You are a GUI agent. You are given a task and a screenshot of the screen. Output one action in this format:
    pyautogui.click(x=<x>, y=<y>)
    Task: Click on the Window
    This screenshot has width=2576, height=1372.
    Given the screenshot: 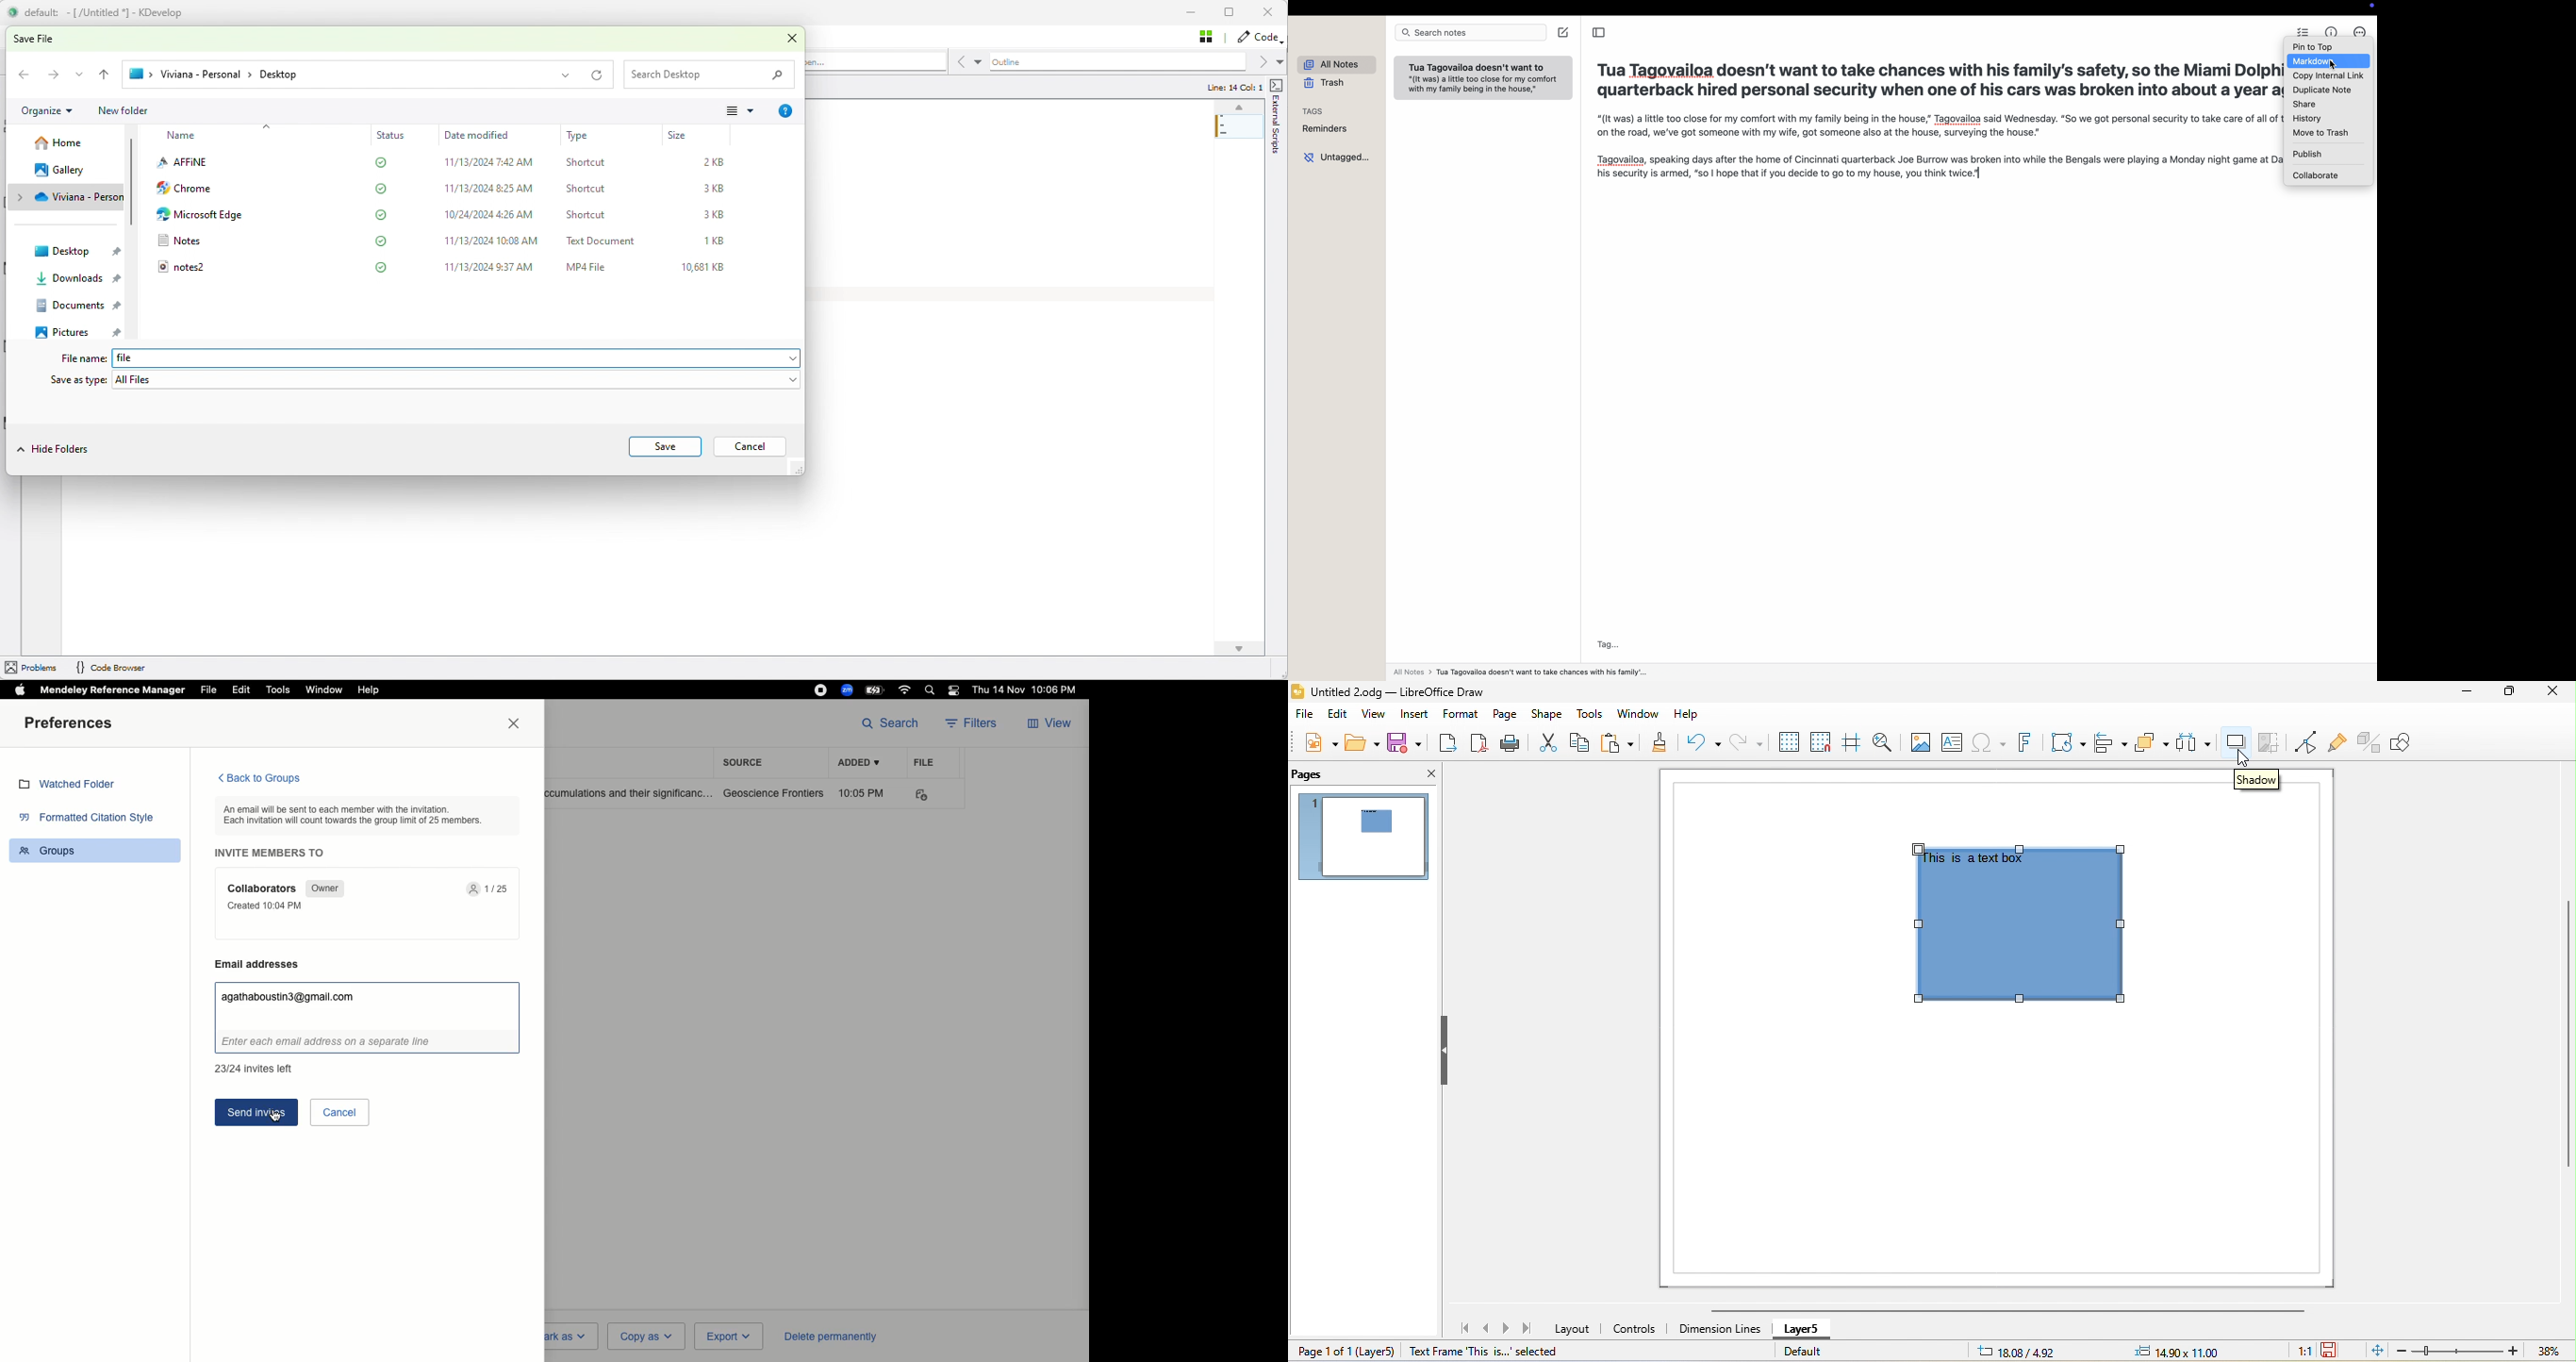 What is the action you would take?
    pyautogui.click(x=323, y=690)
    